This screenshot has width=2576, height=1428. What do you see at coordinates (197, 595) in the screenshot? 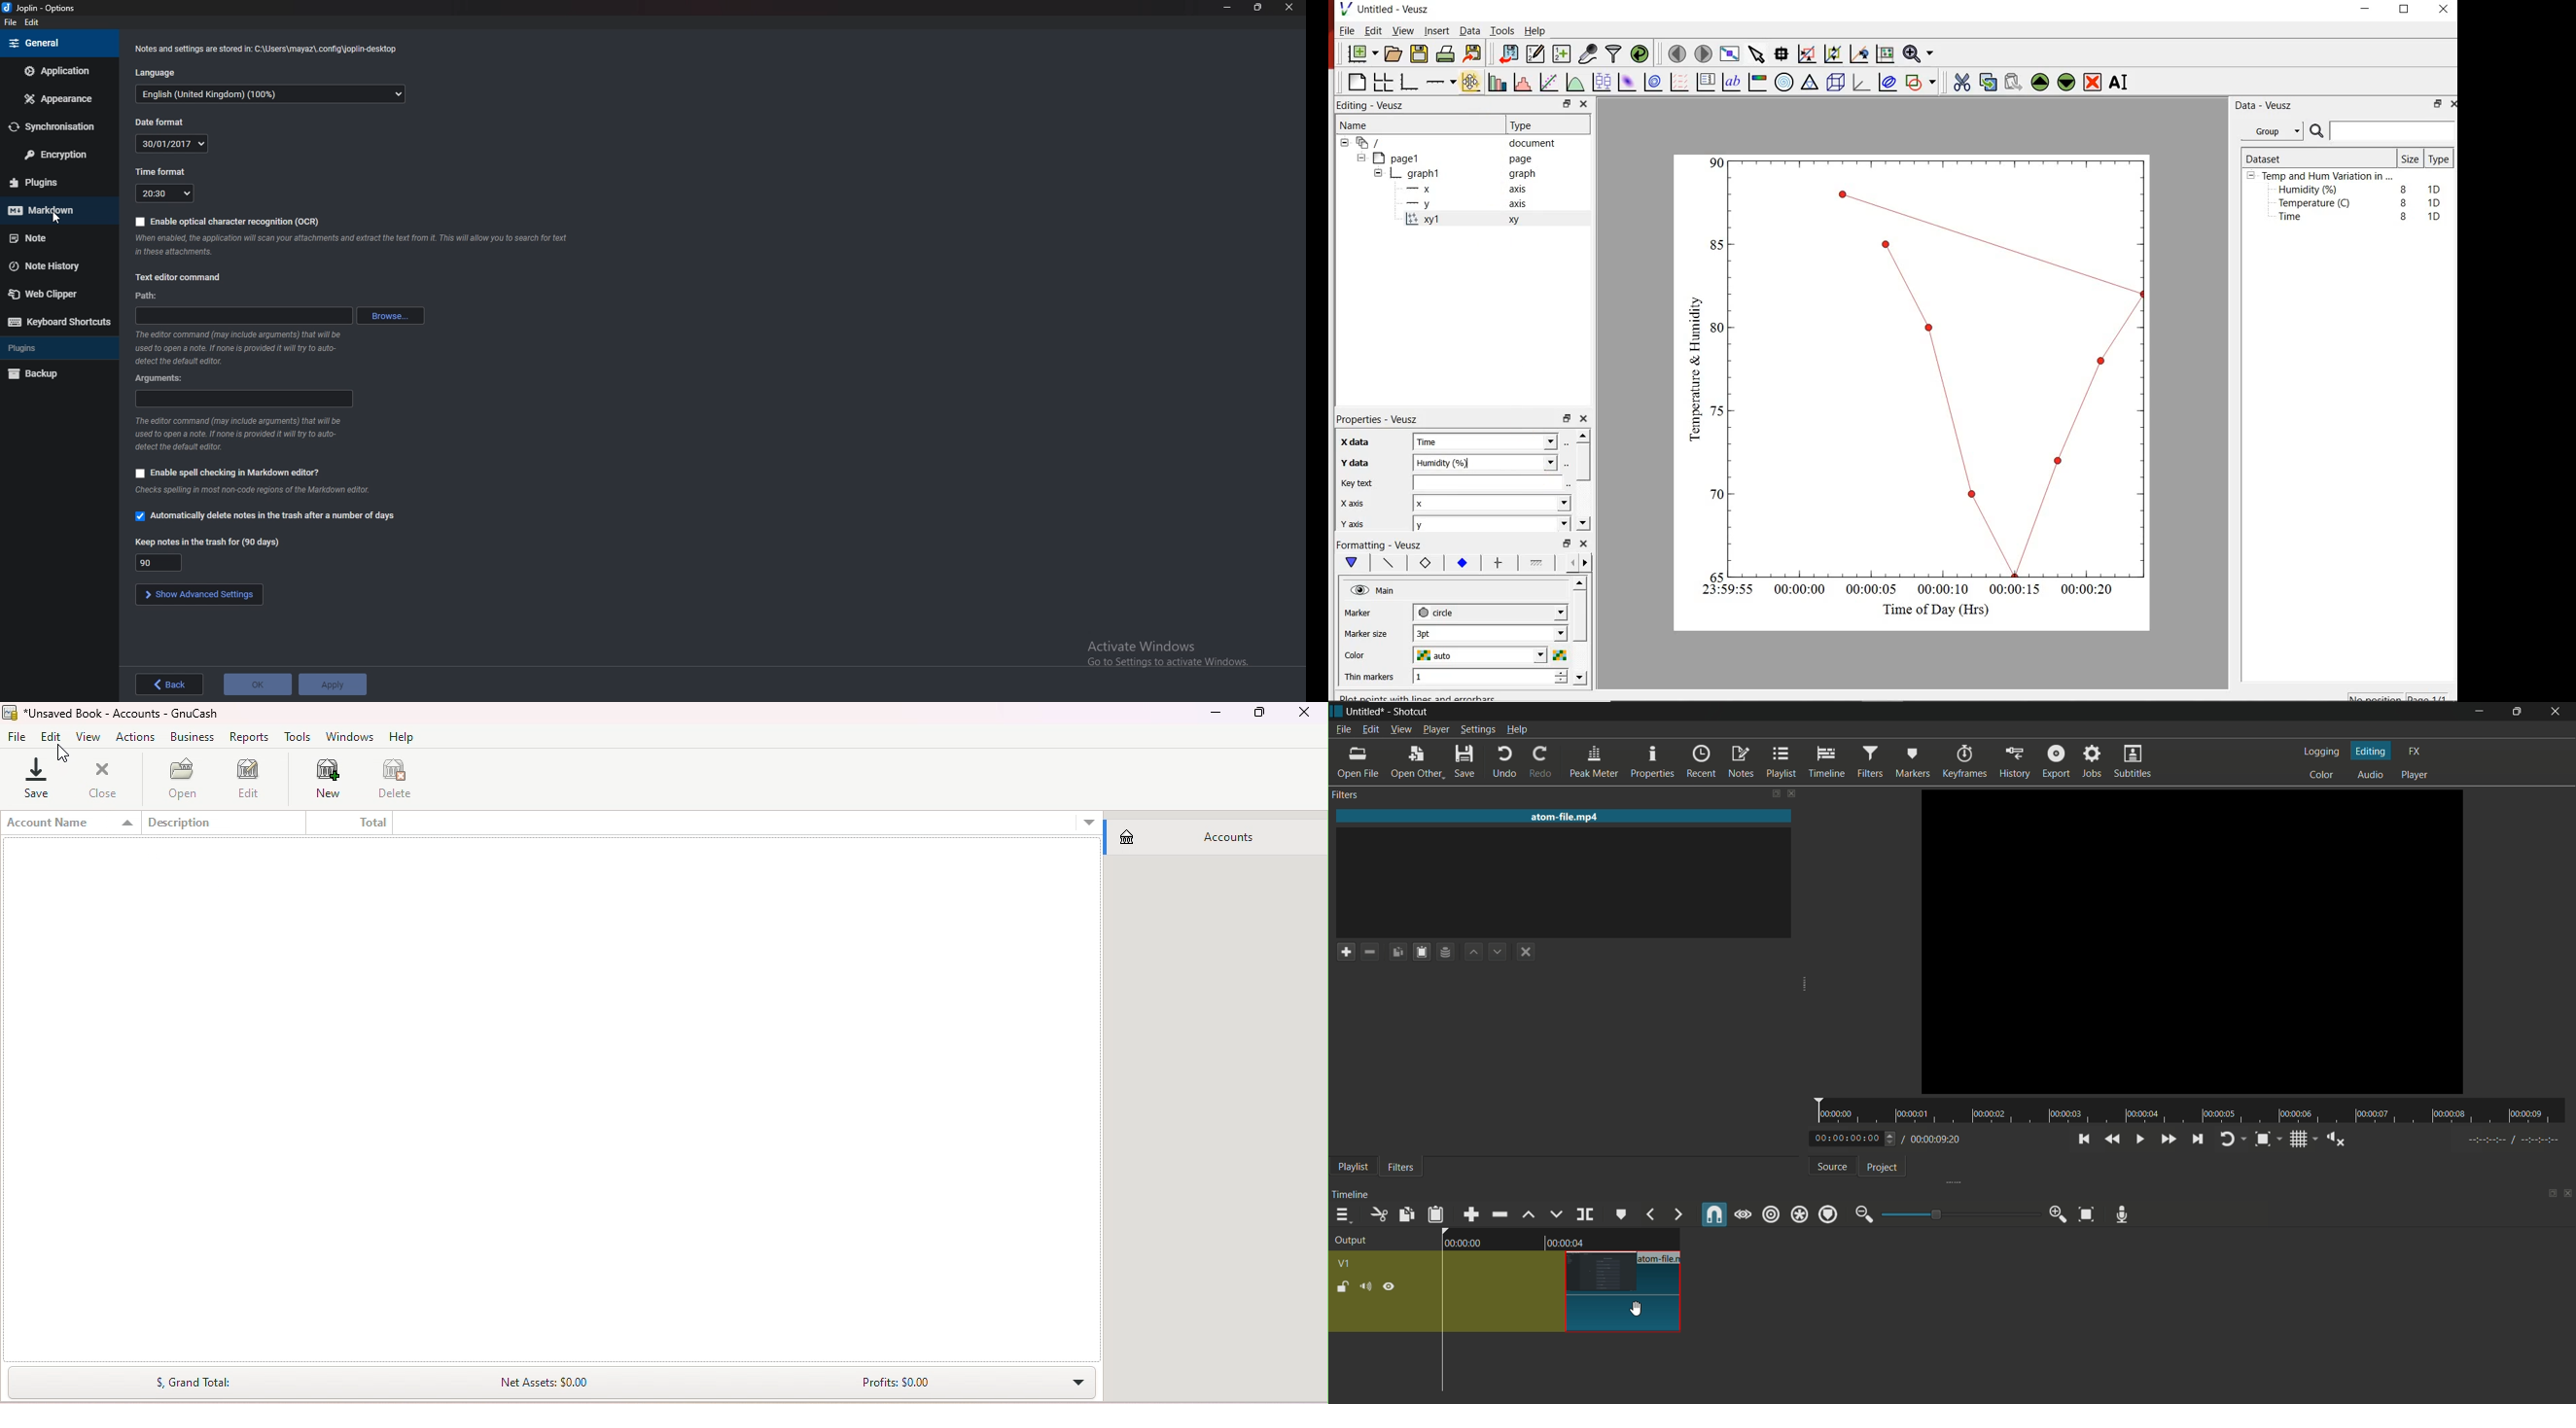
I see `Show advanced settings` at bounding box center [197, 595].